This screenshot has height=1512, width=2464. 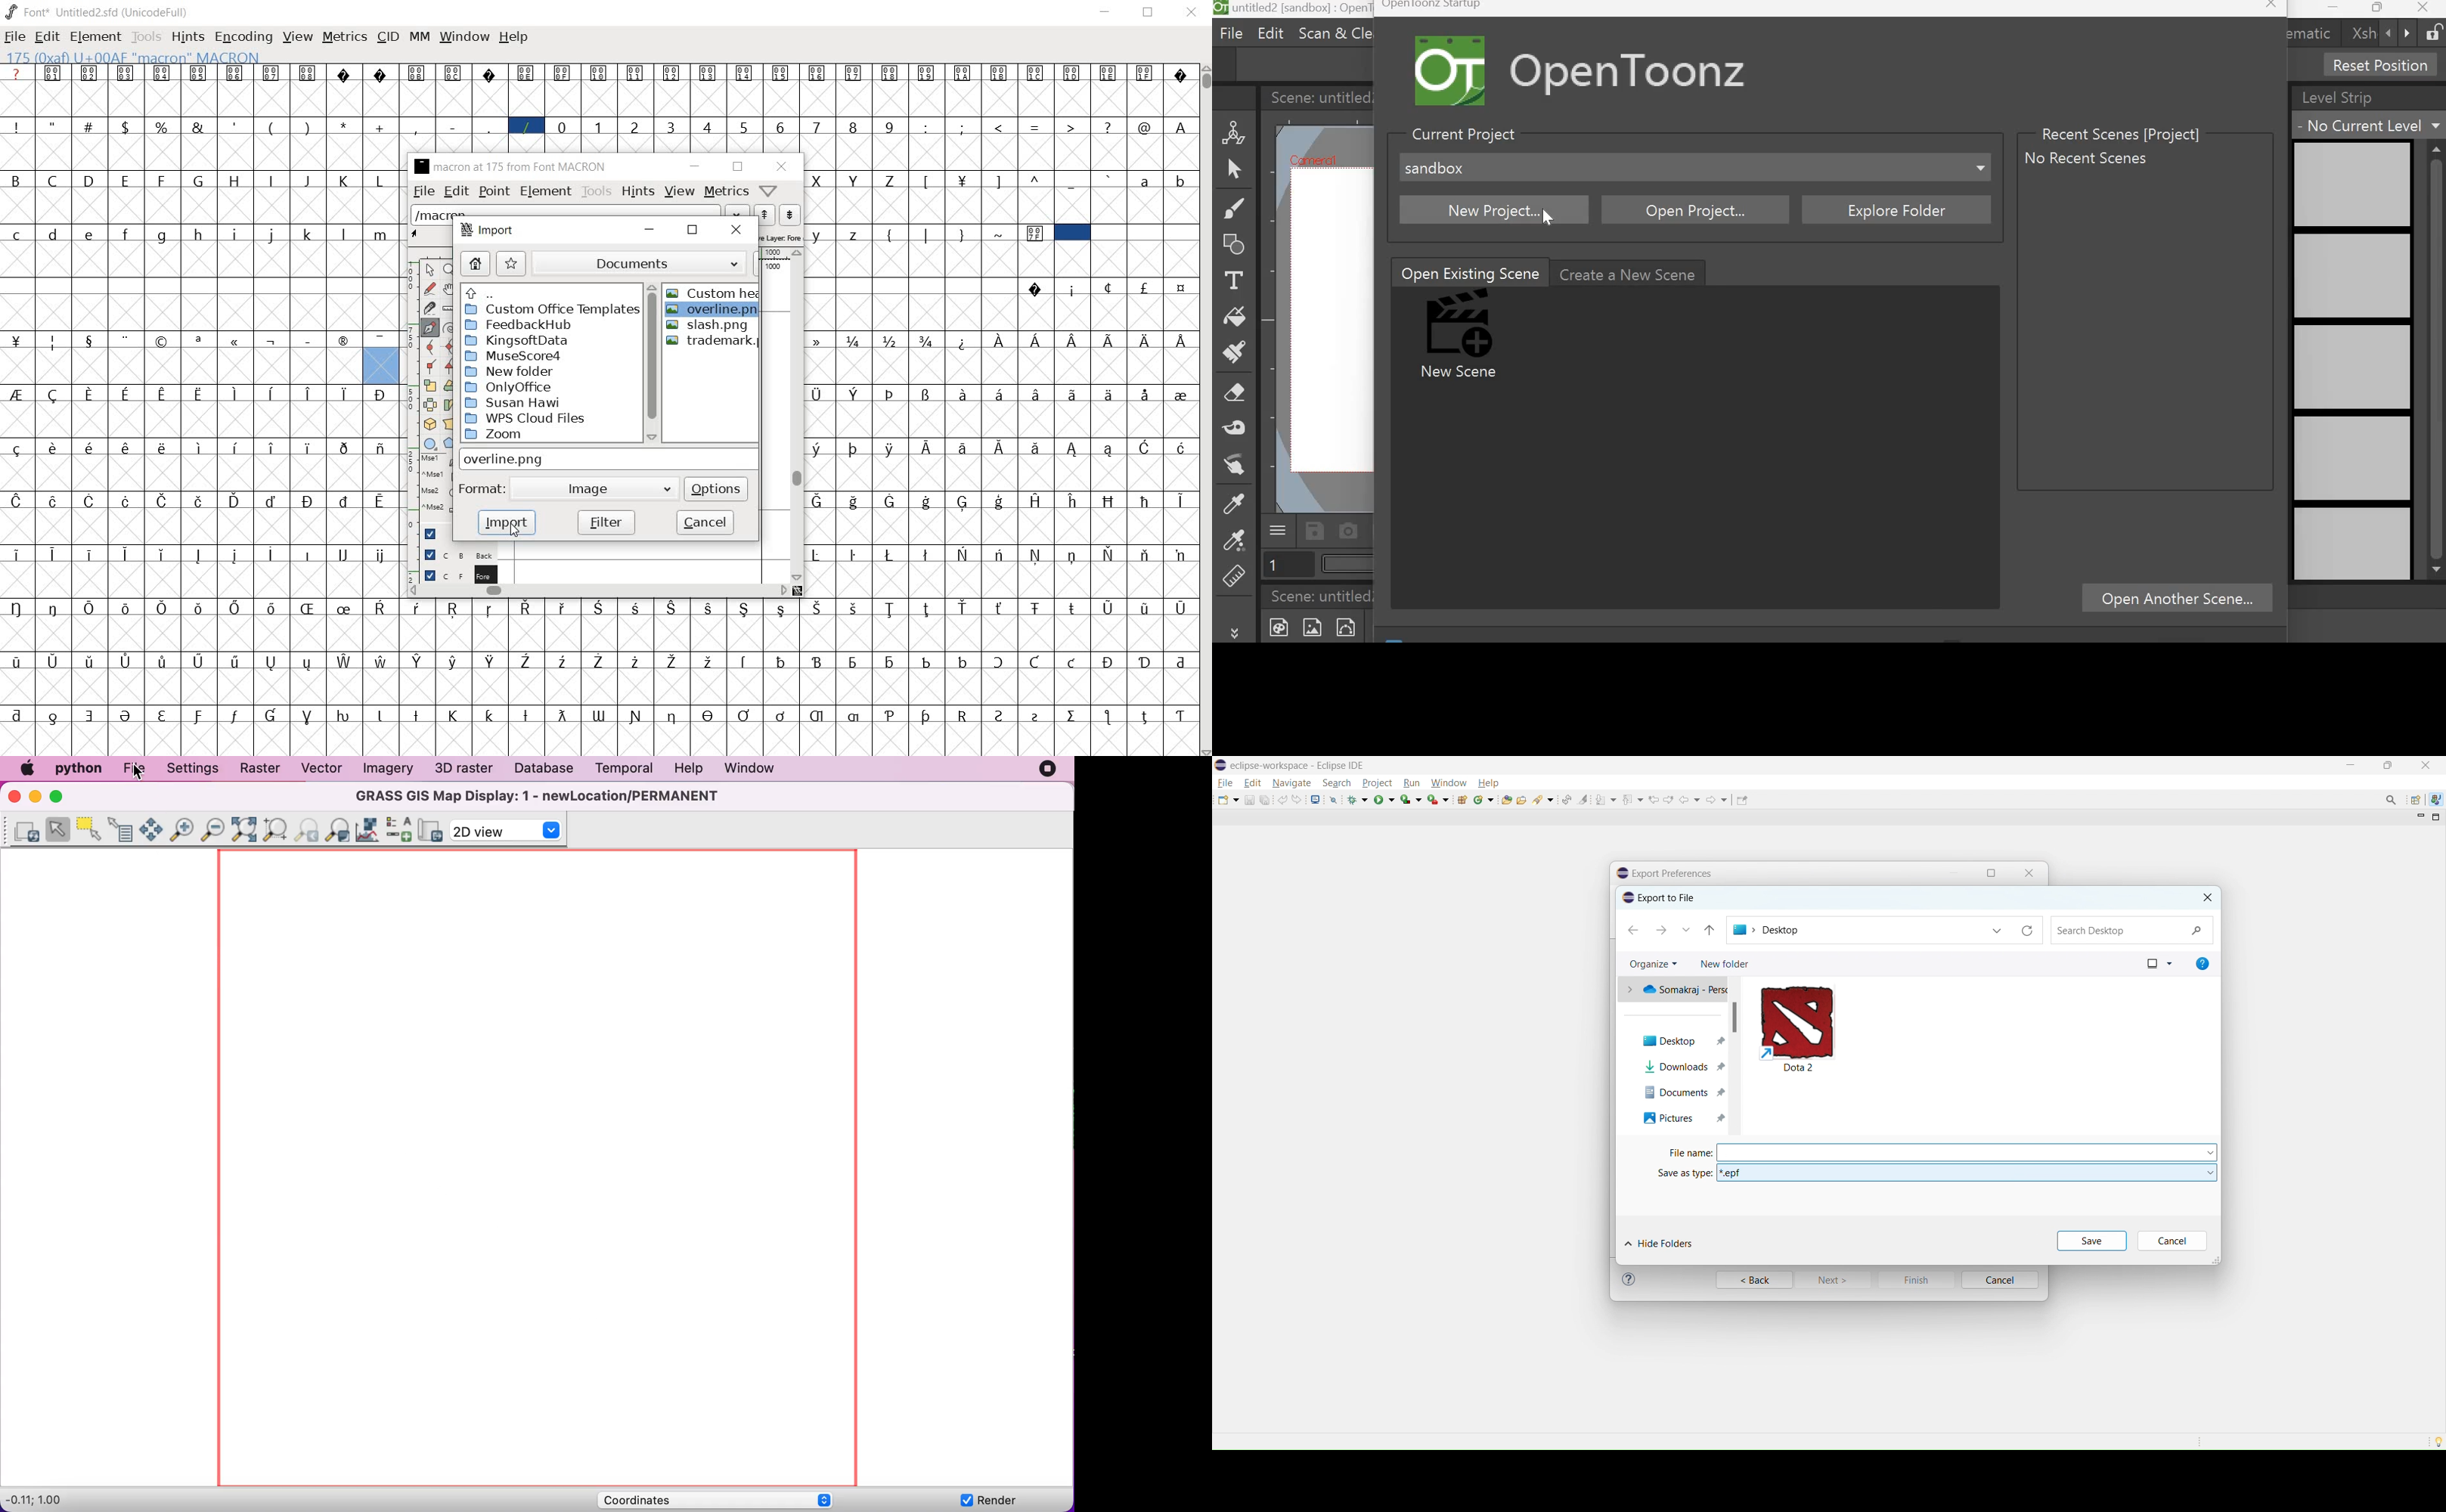 What do you see at coordinates (310, 447) in the screenshot?
I see `Symbol` at bounding box center [310, 447].